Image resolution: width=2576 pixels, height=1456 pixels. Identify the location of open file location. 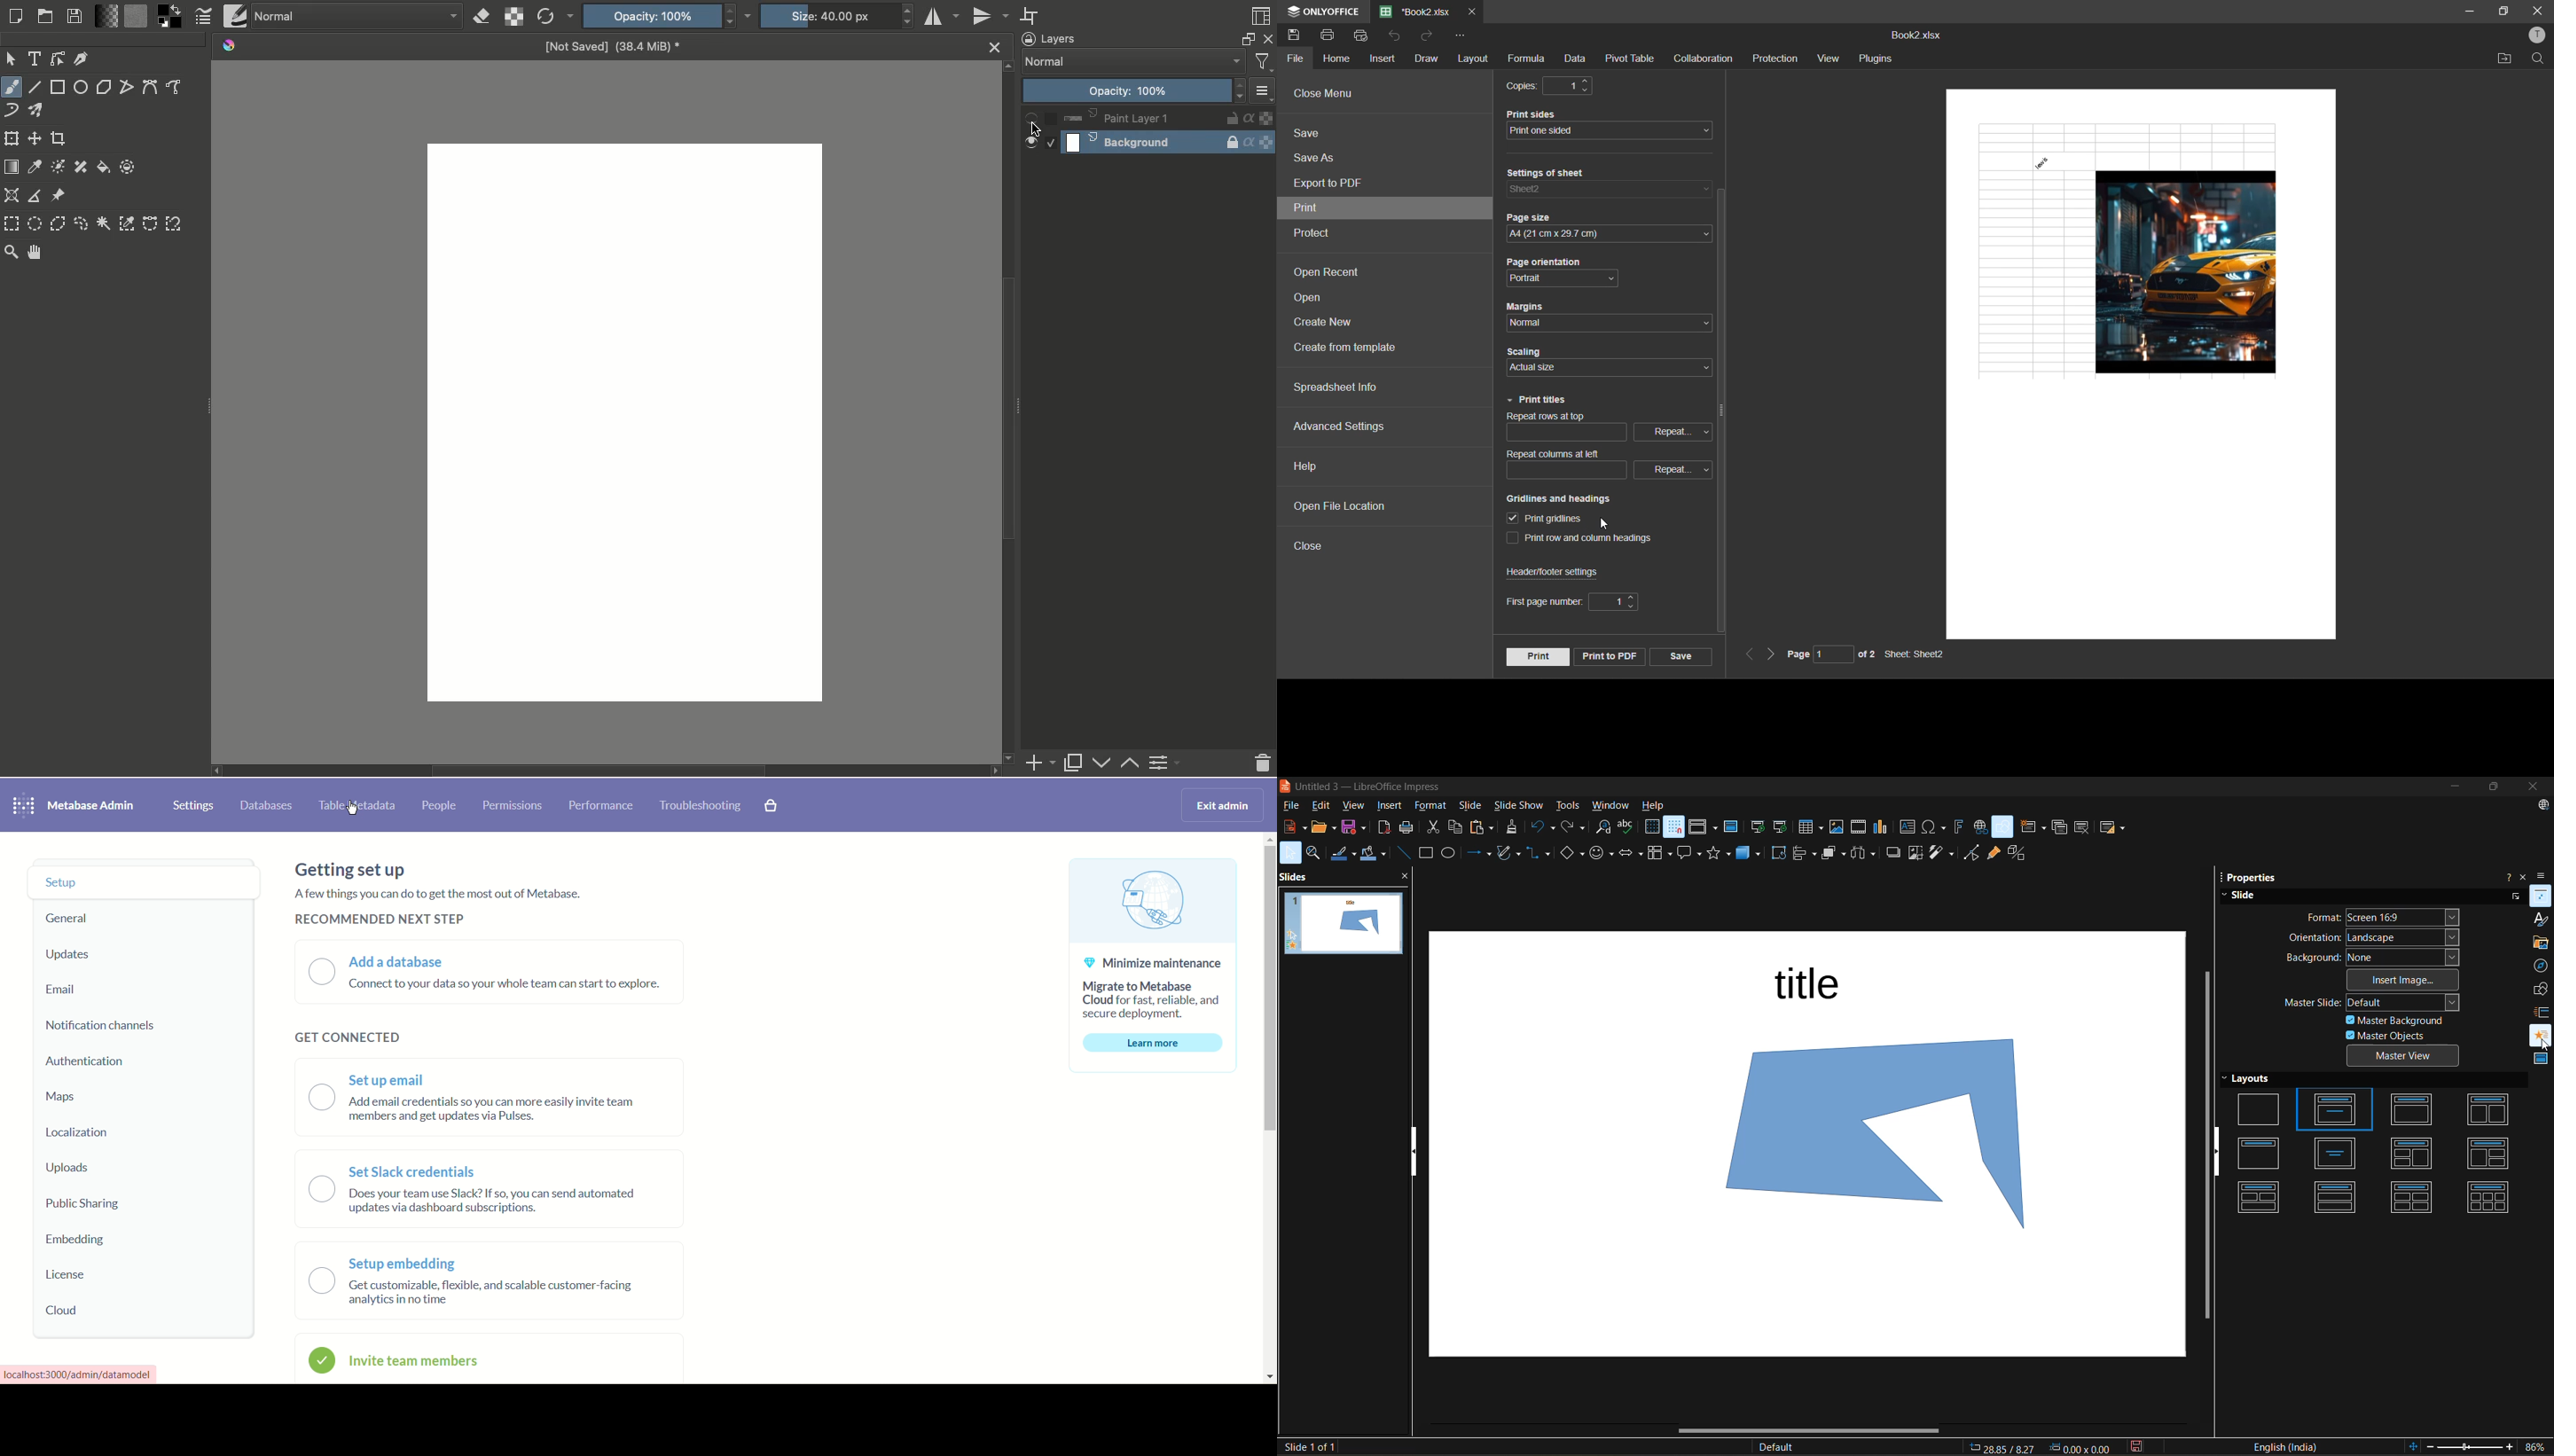
(1344, 507).